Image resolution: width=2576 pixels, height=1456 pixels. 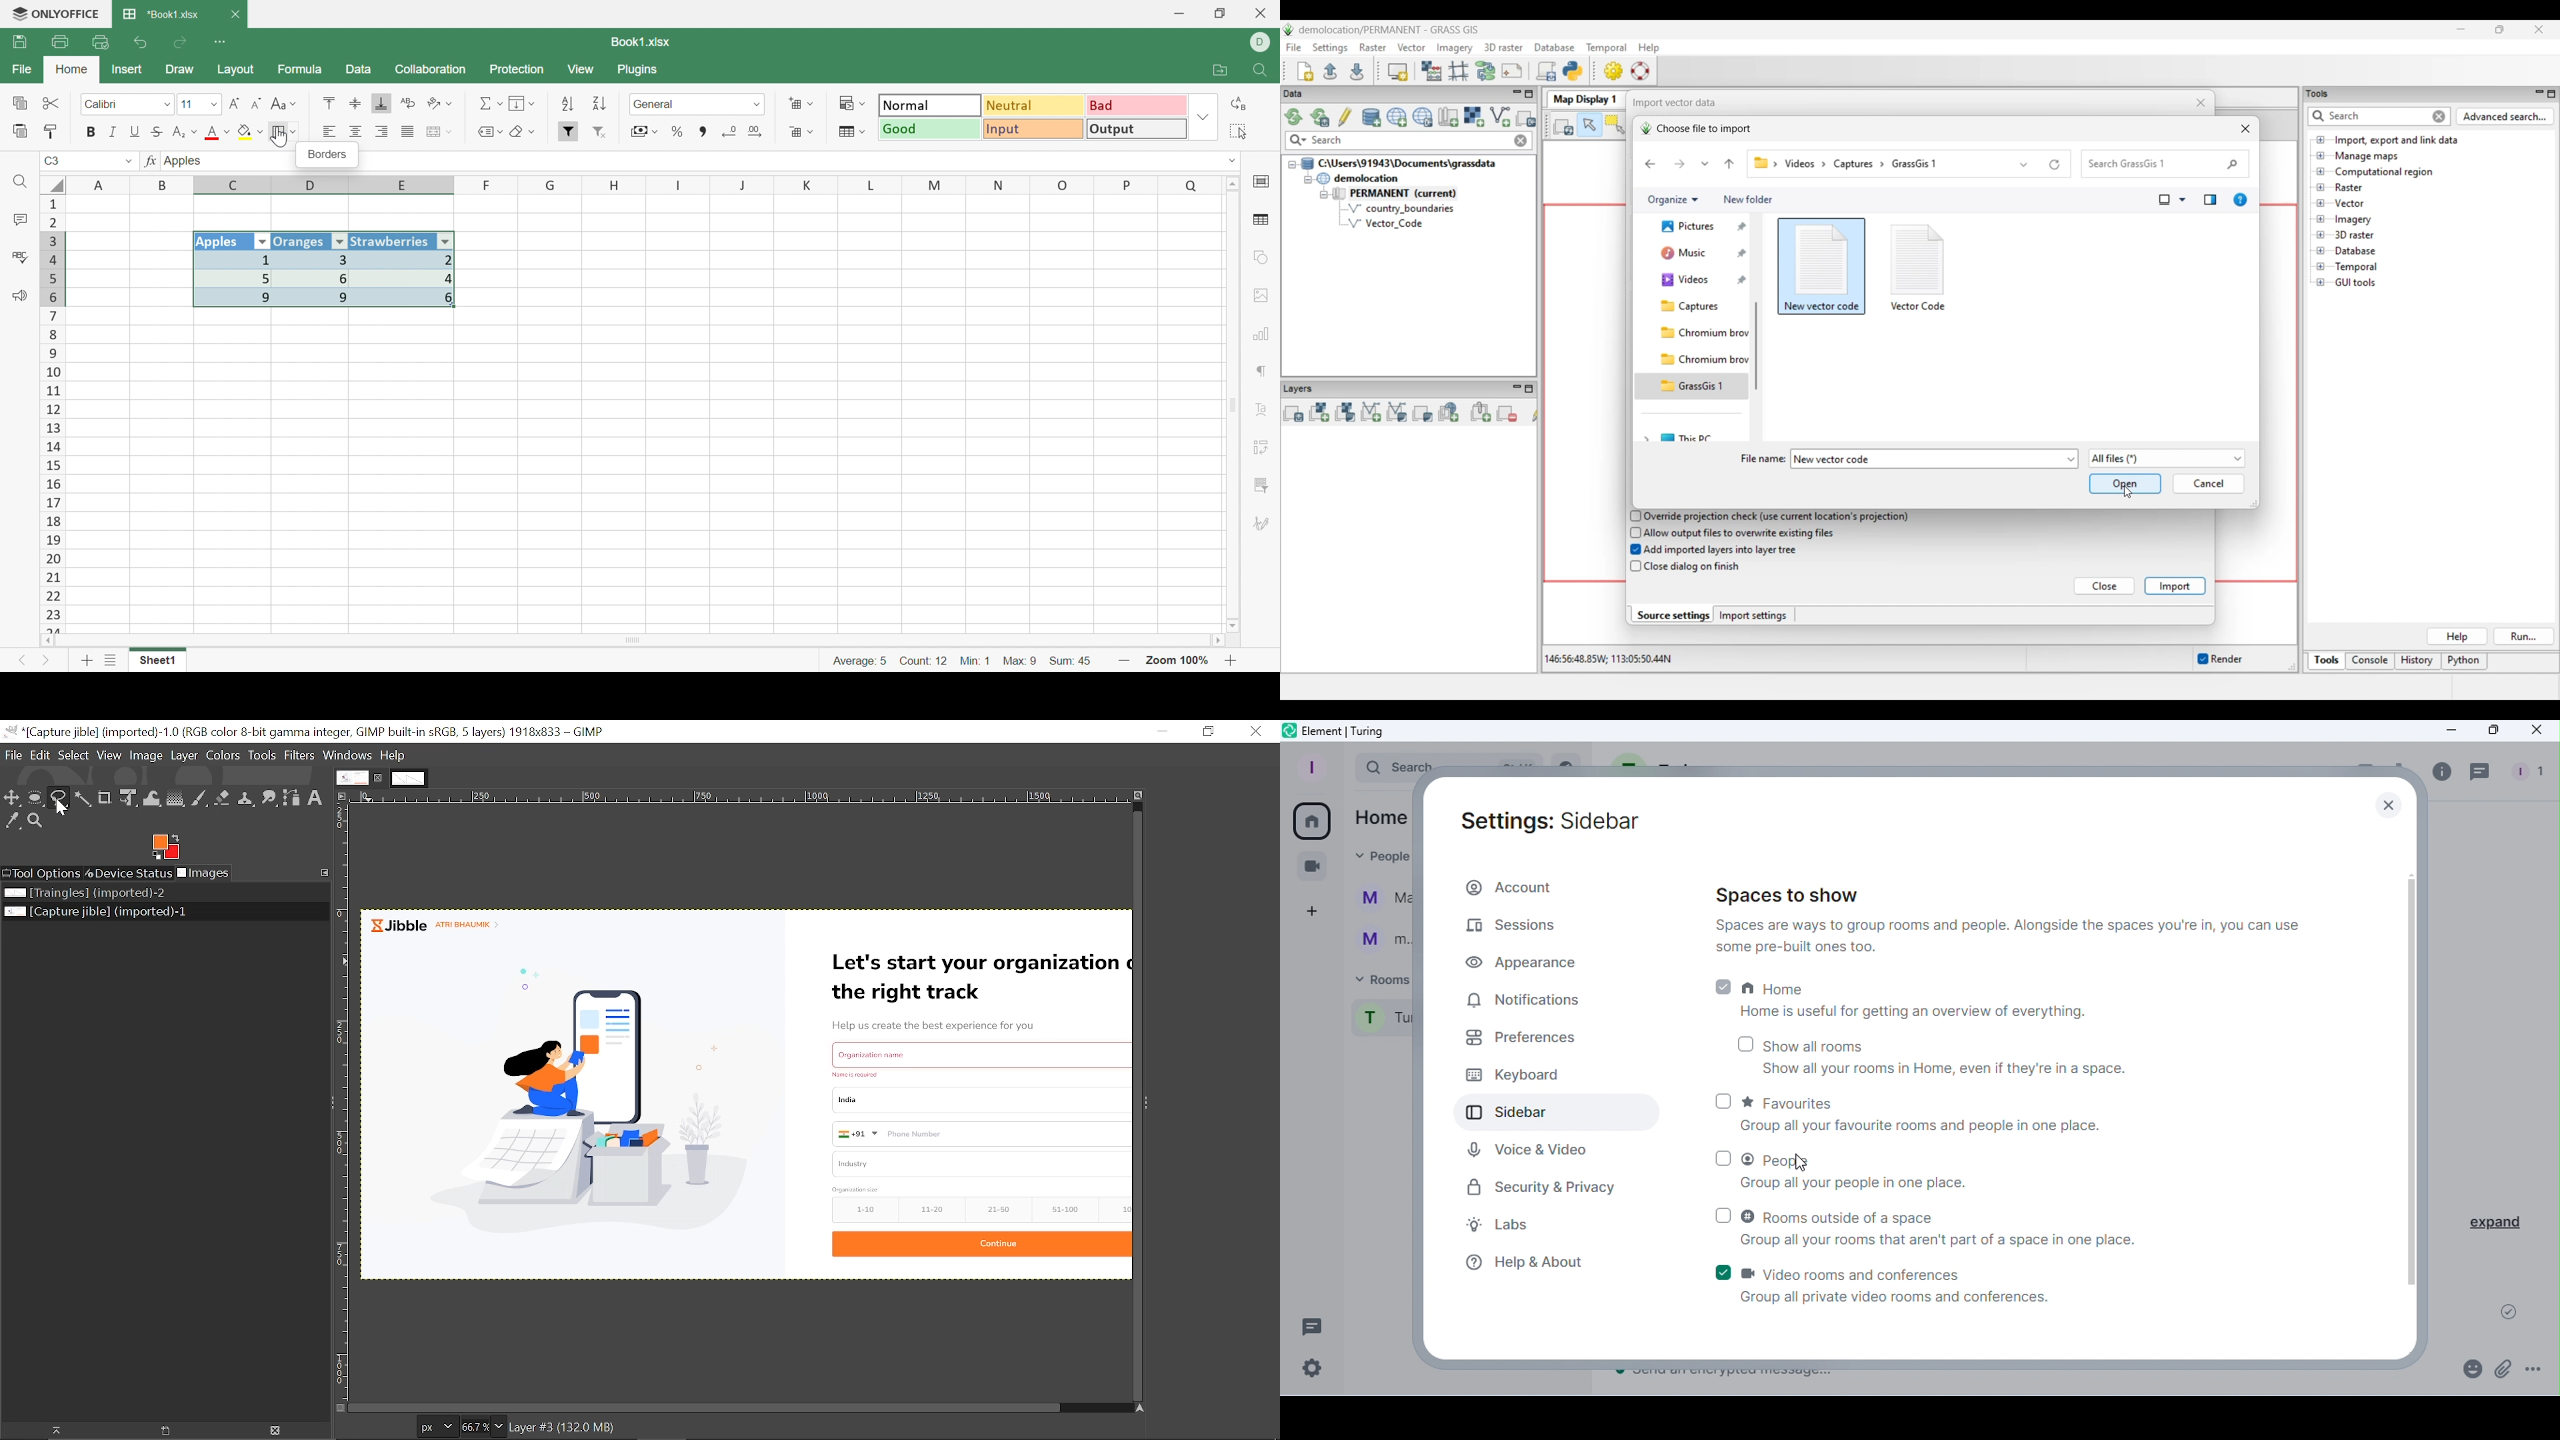 I want to click on Create a space, so click(x=1310, y=911).